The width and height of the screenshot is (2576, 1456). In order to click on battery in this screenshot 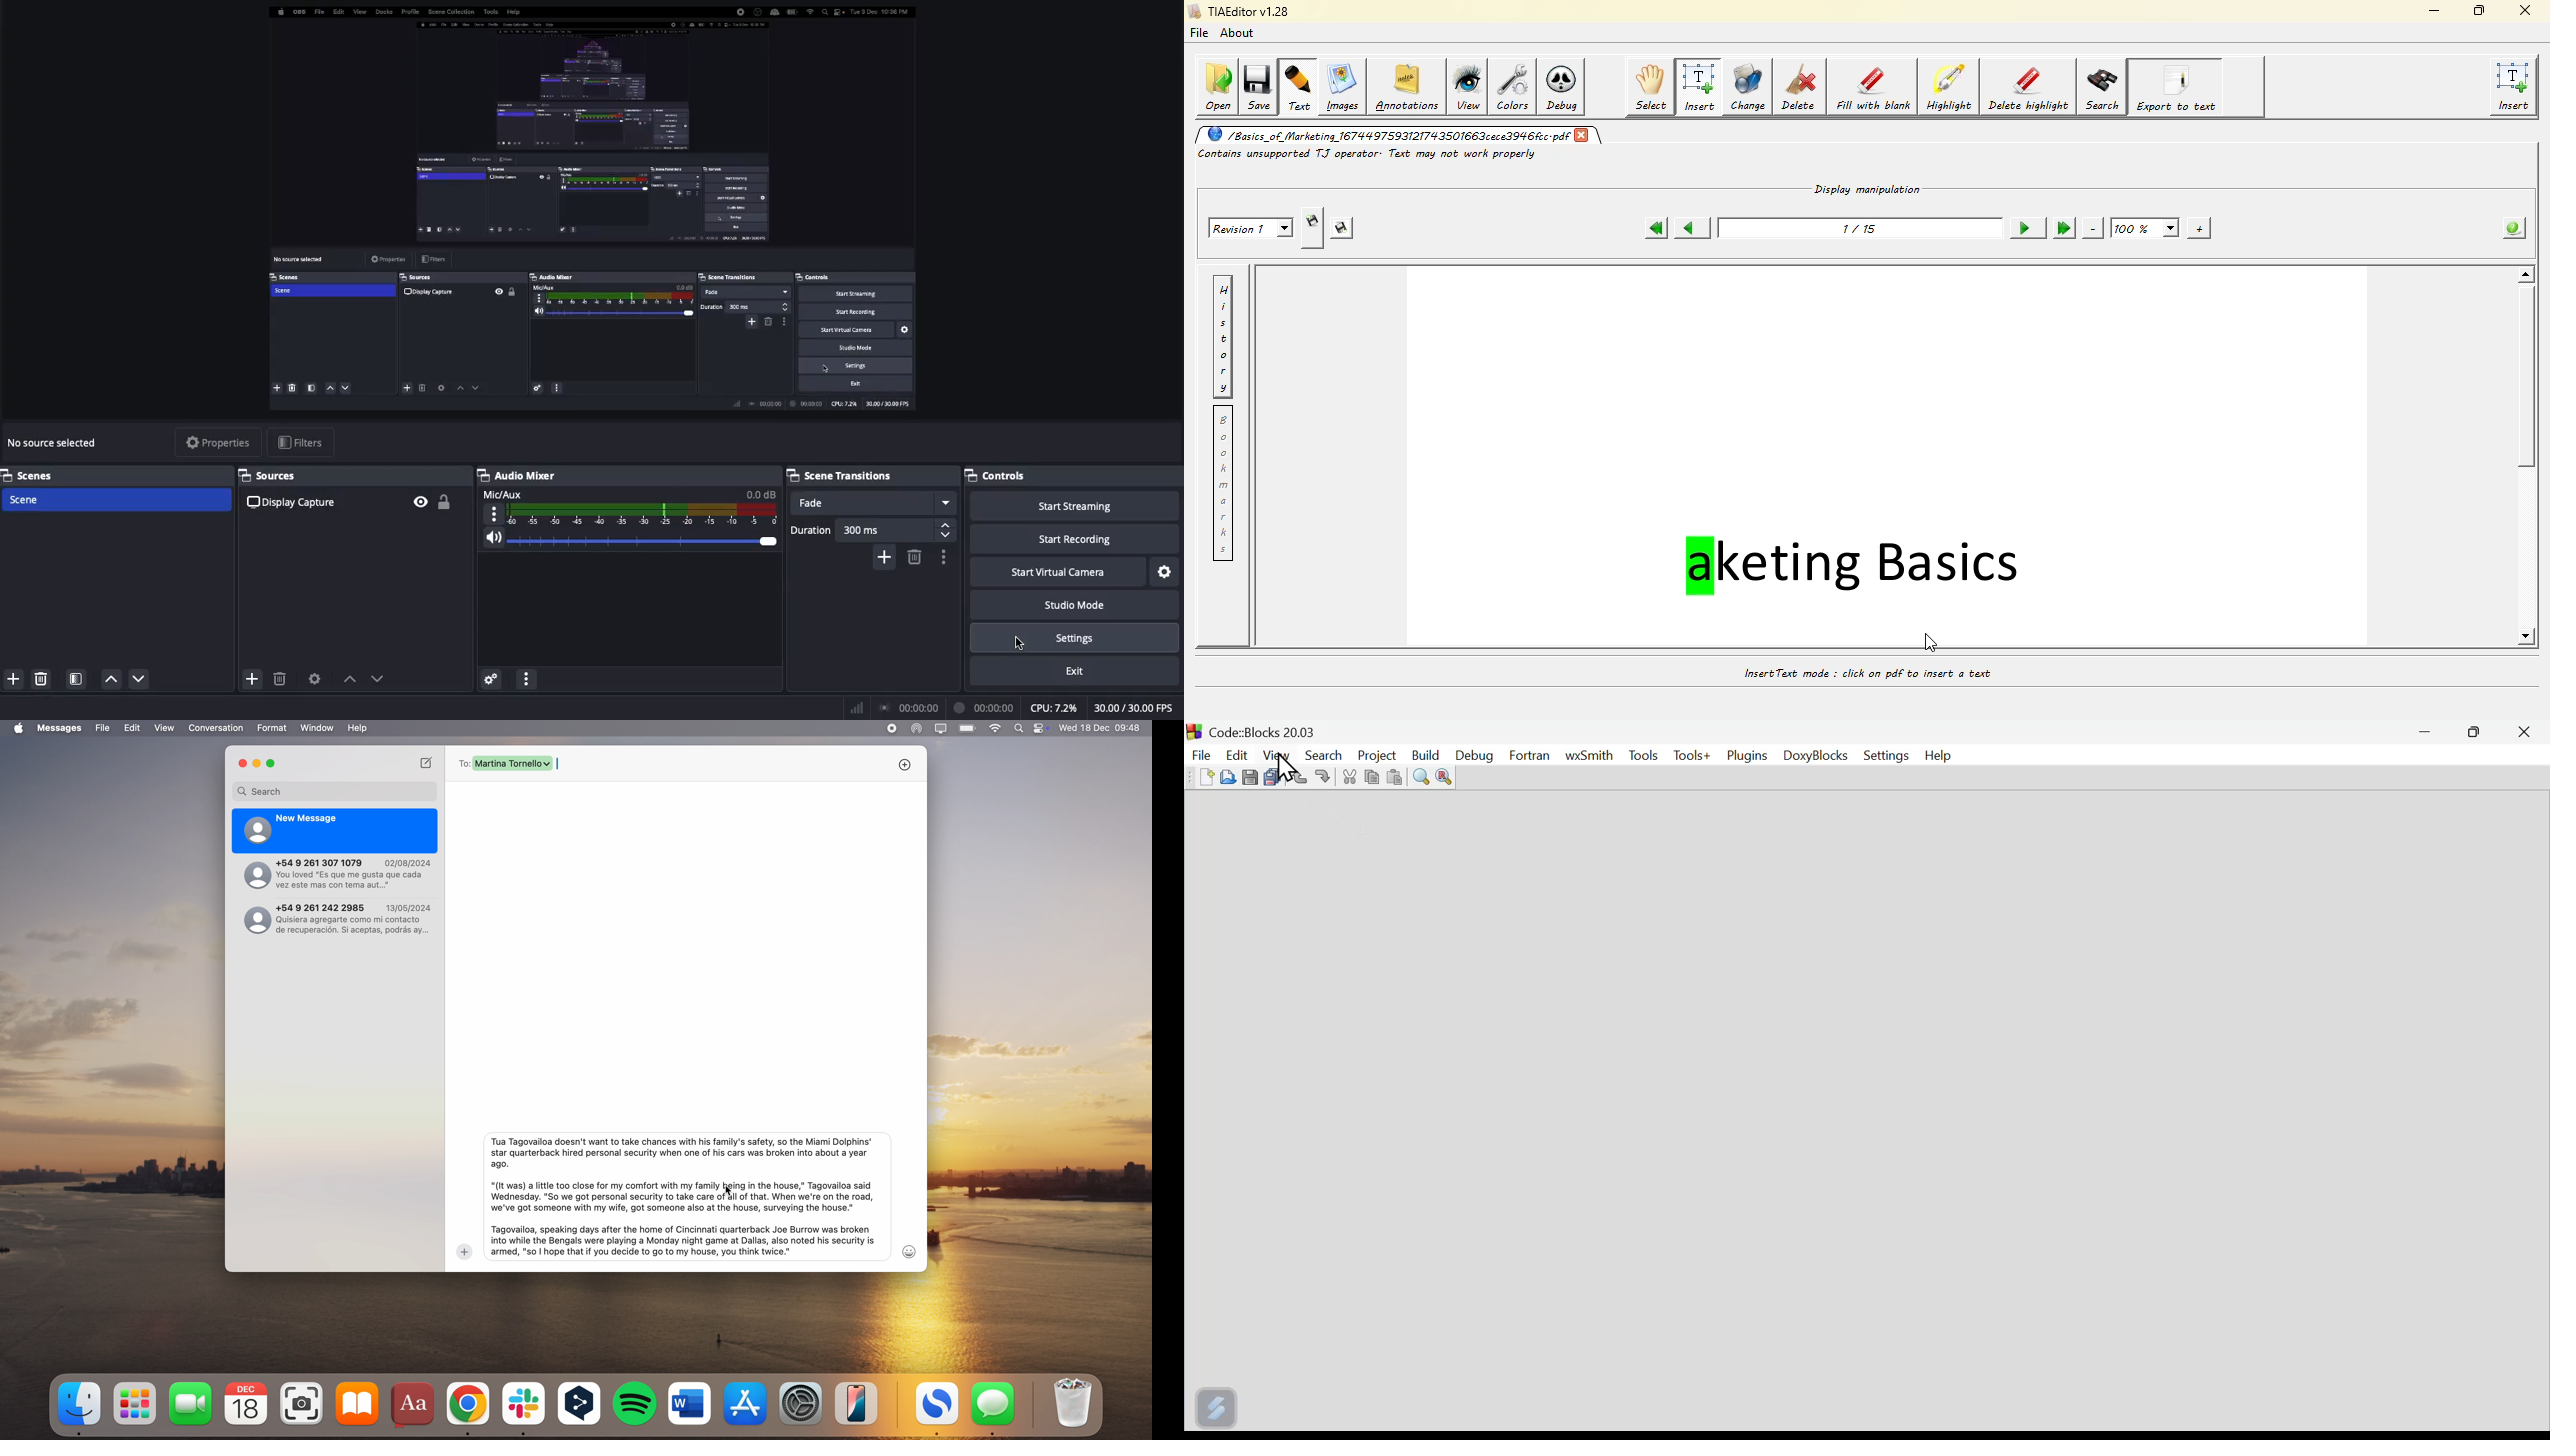, I will do `click(968, 728)`.